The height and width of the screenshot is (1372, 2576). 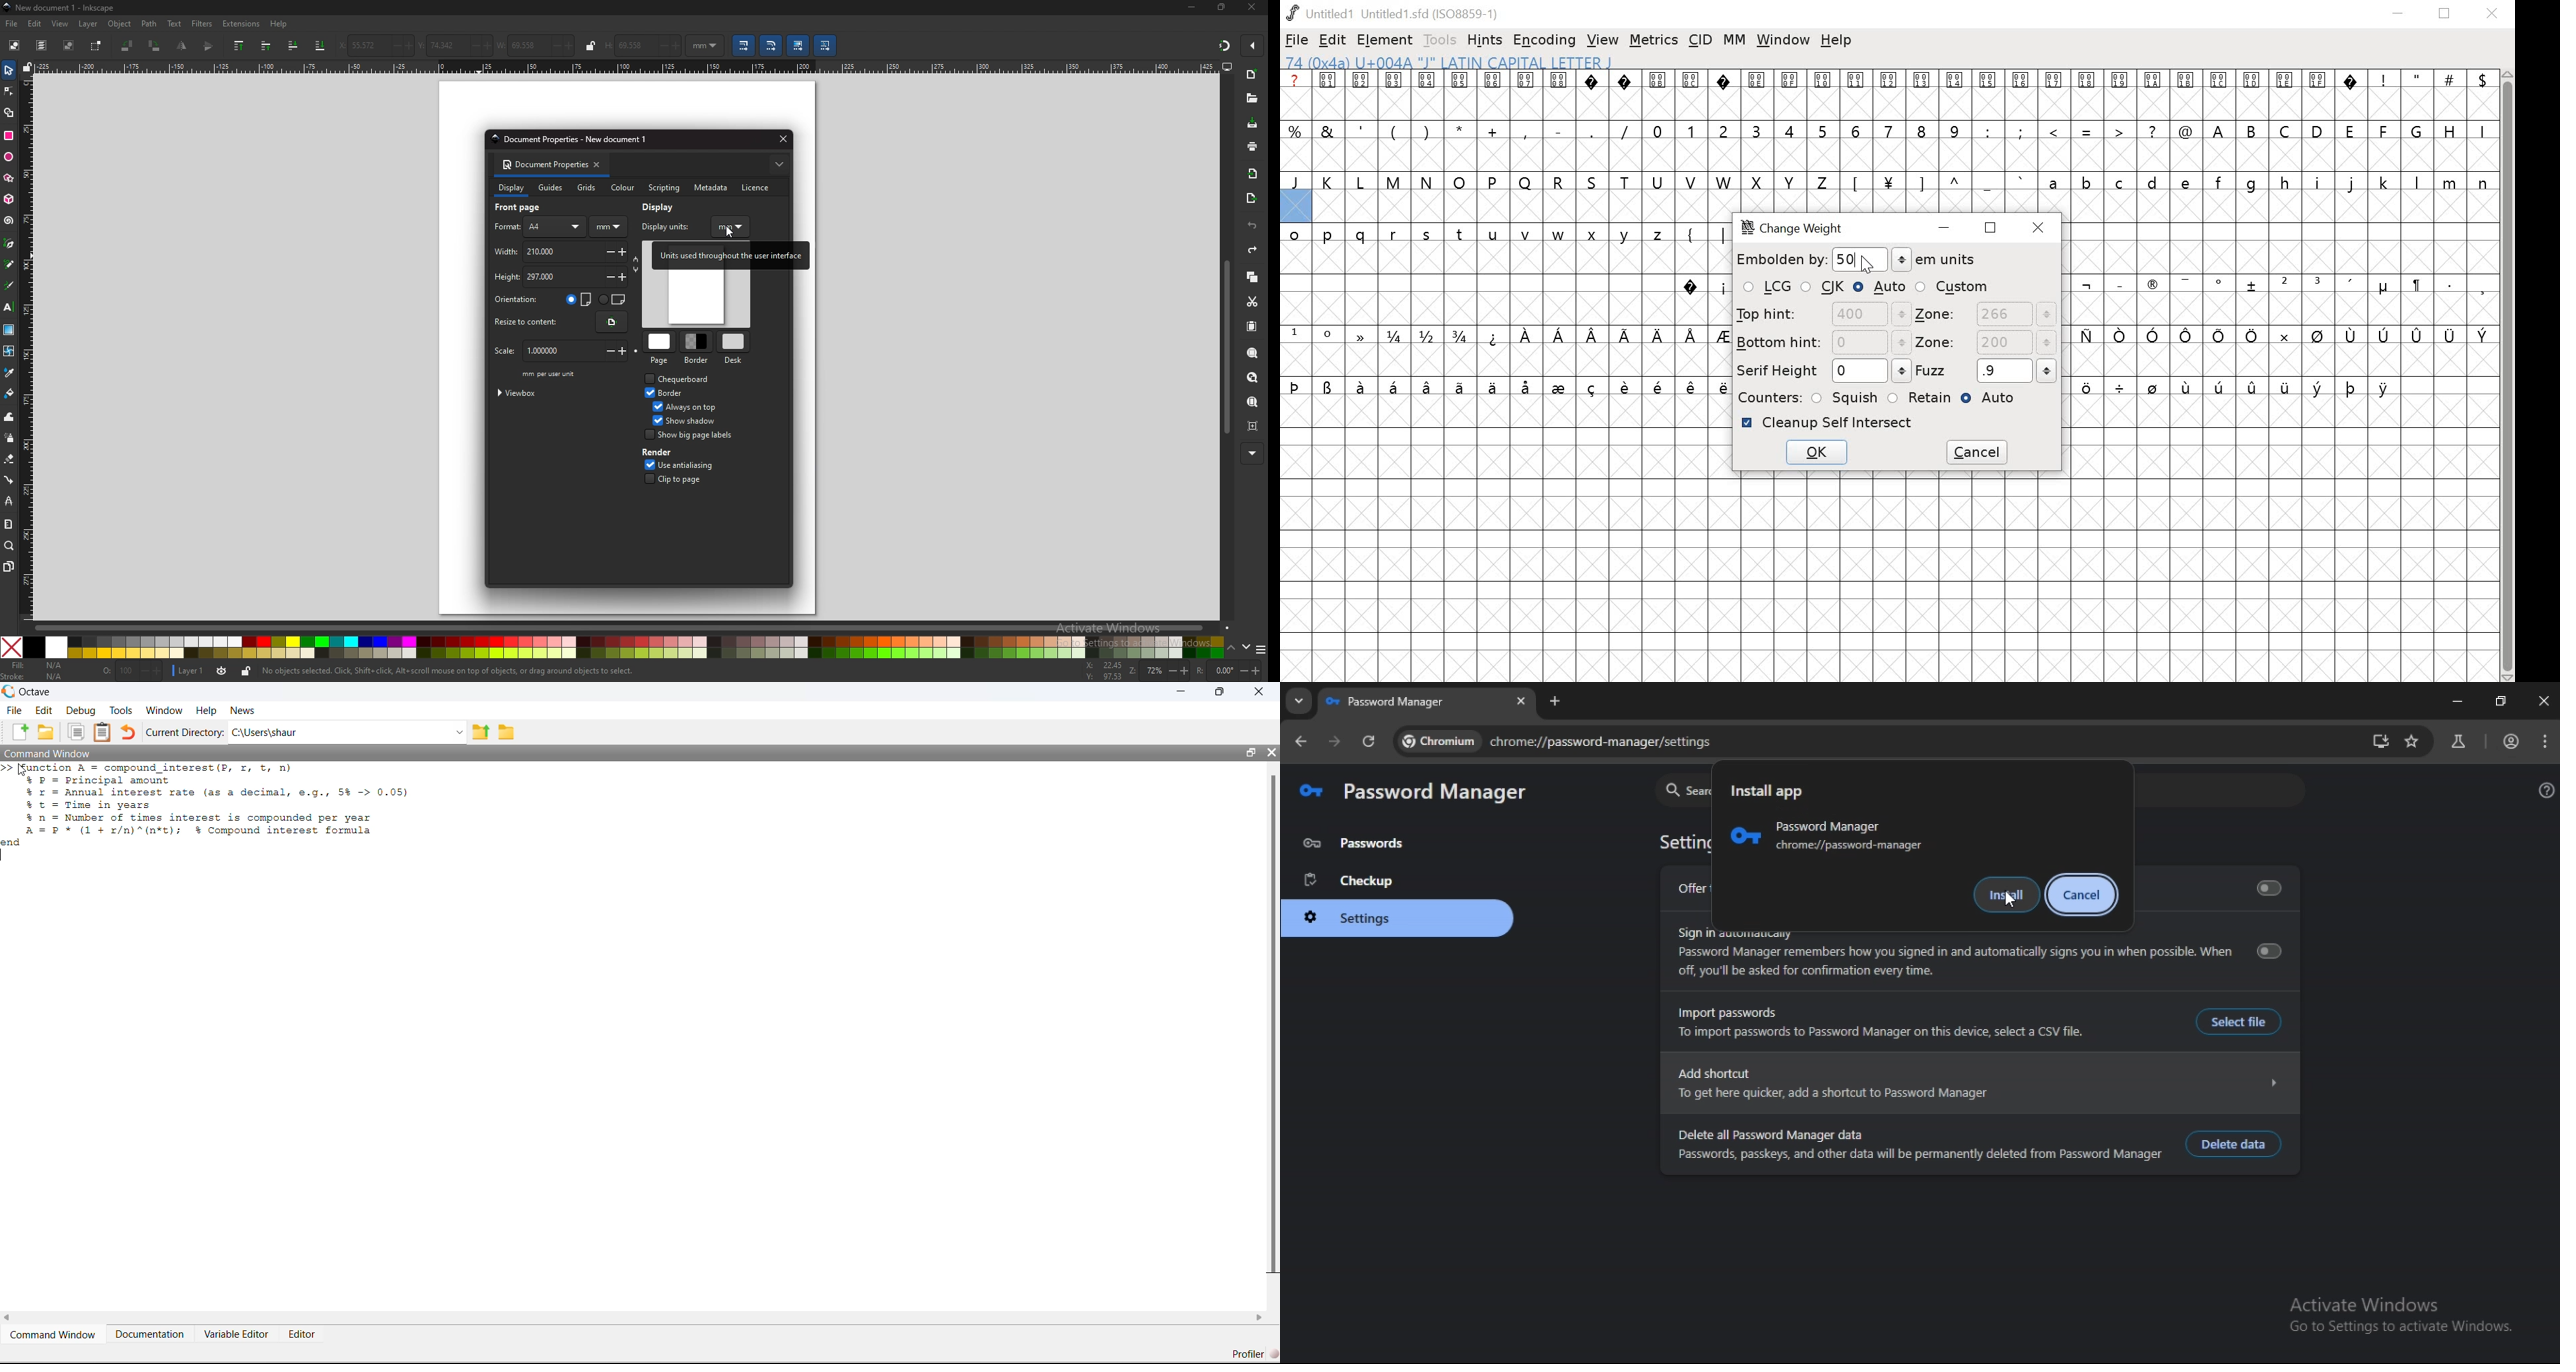 What do you see at coordinates (1254, 402) in the screenshot?
I see `zoom page` at bounding box center [1254, 402].